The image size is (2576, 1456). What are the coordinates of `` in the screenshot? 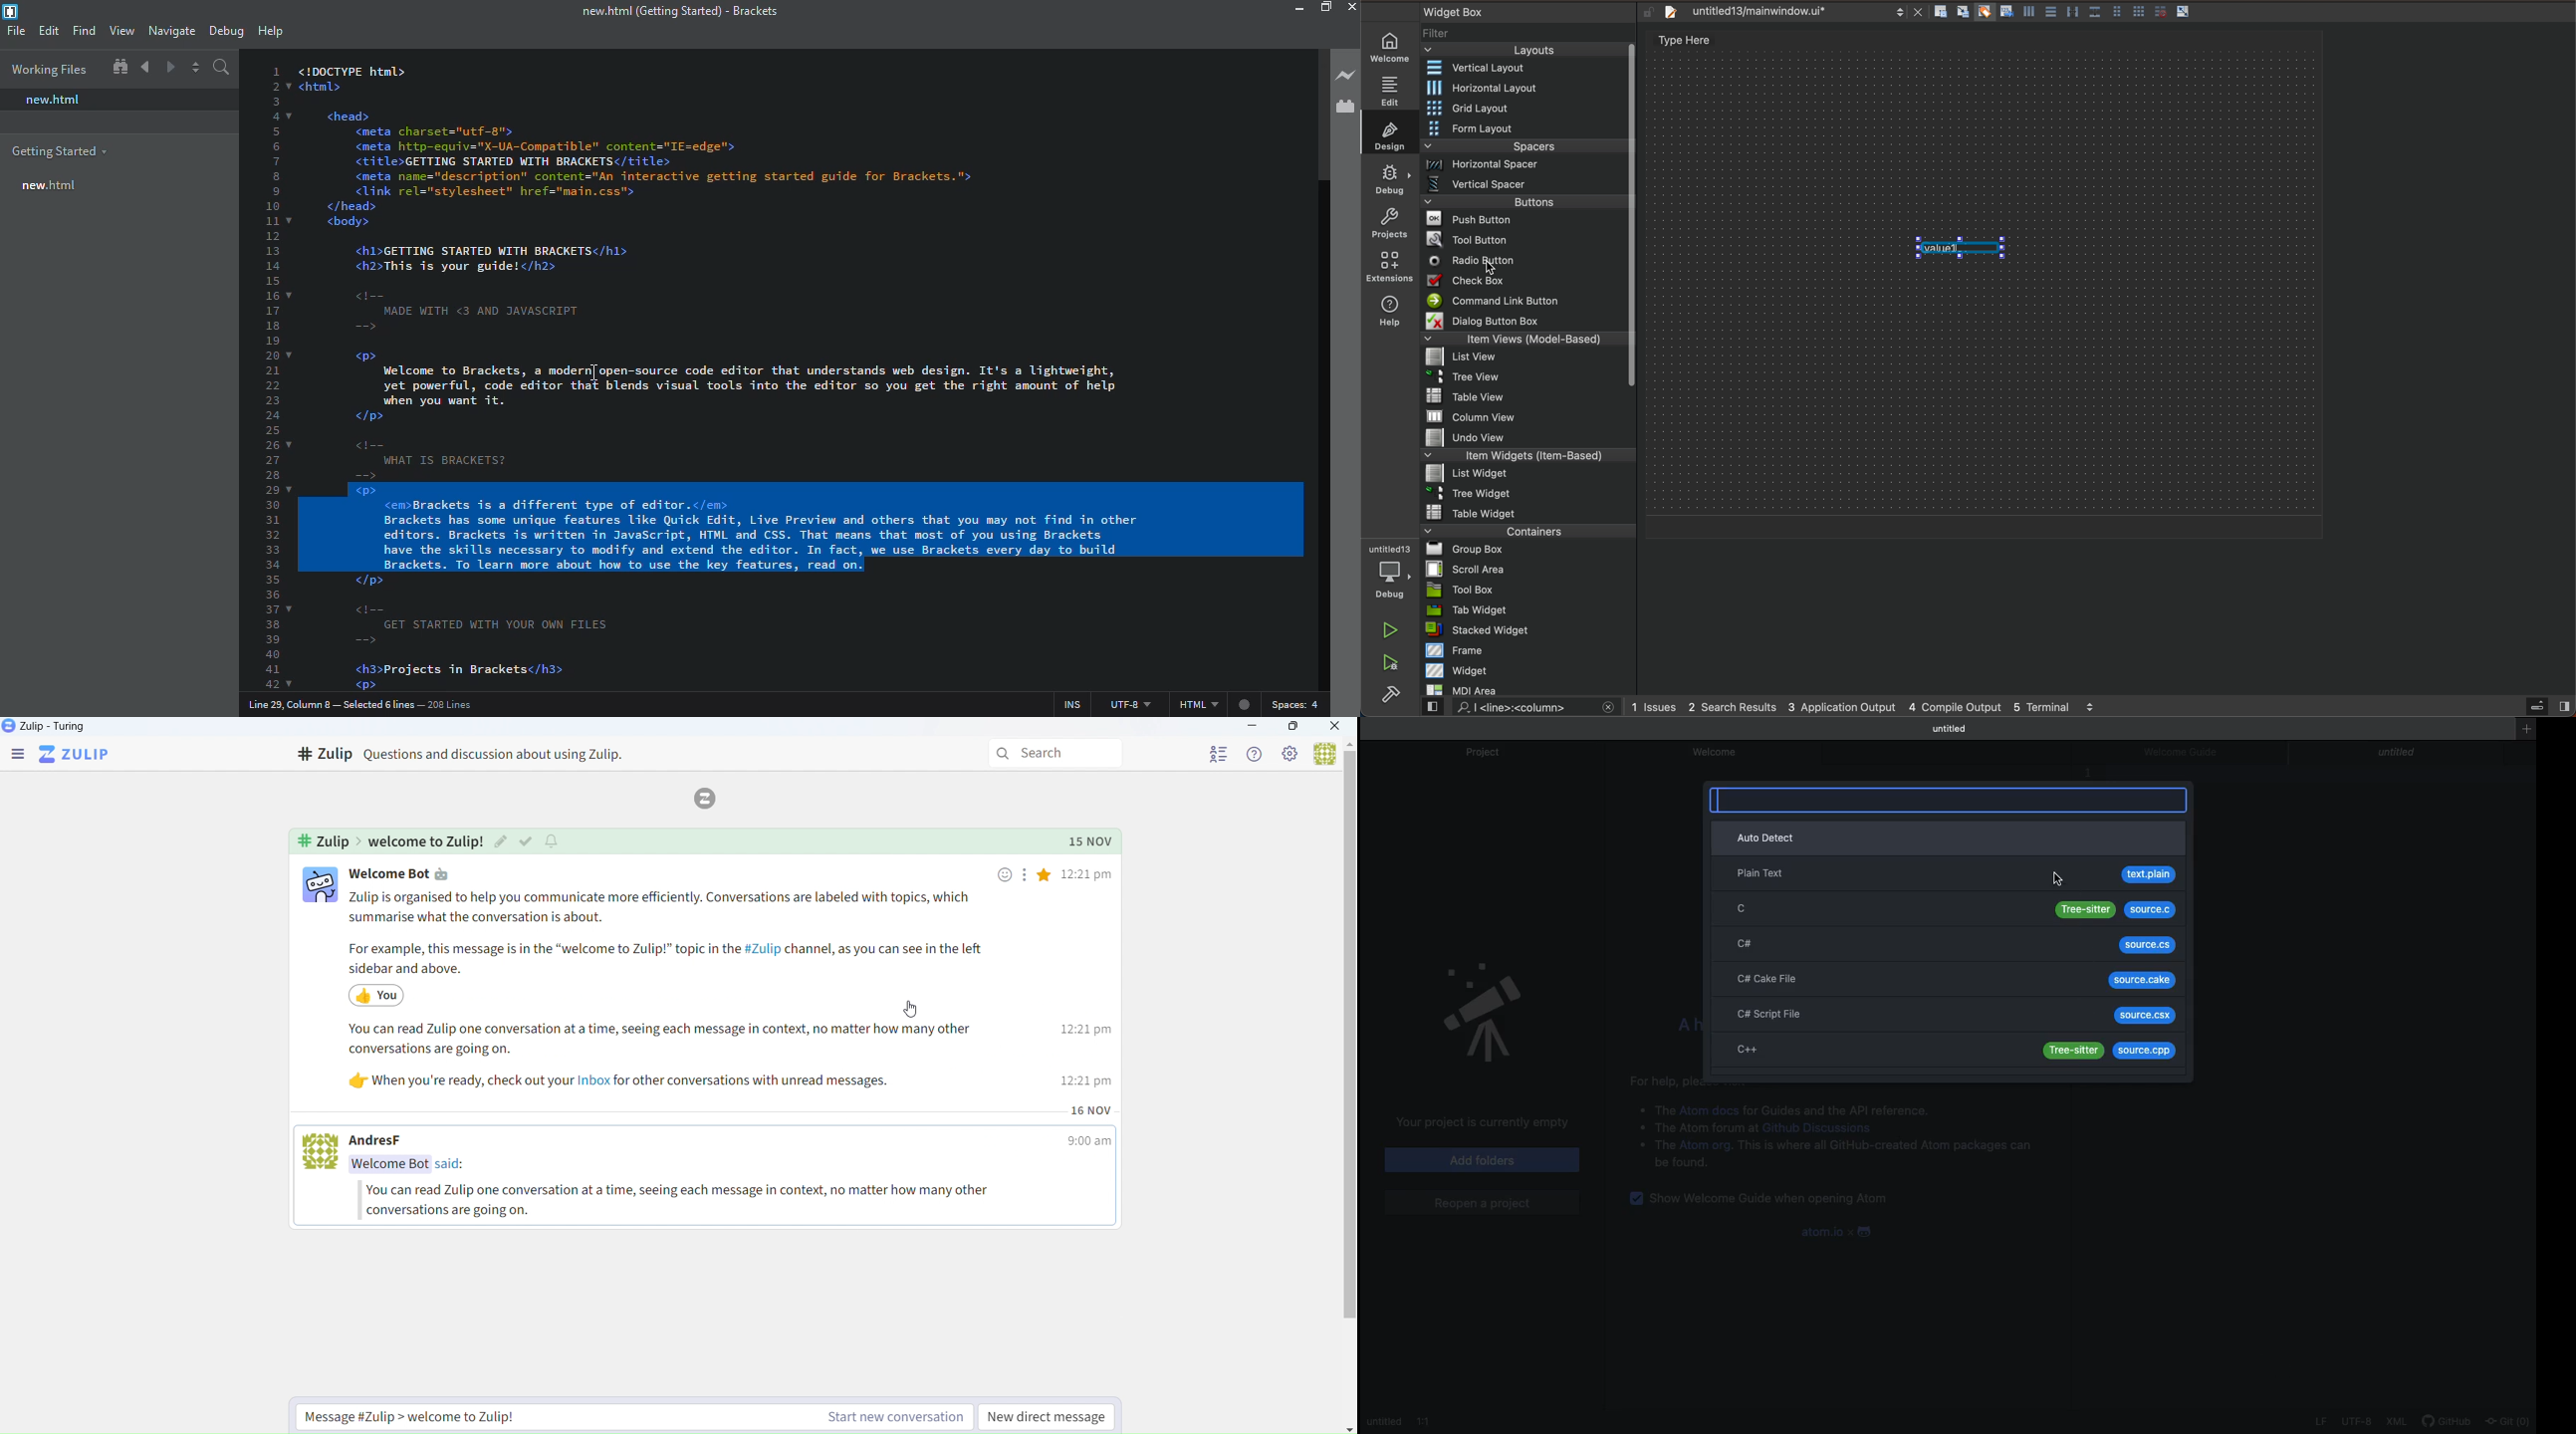 It's located at (1527, 168).